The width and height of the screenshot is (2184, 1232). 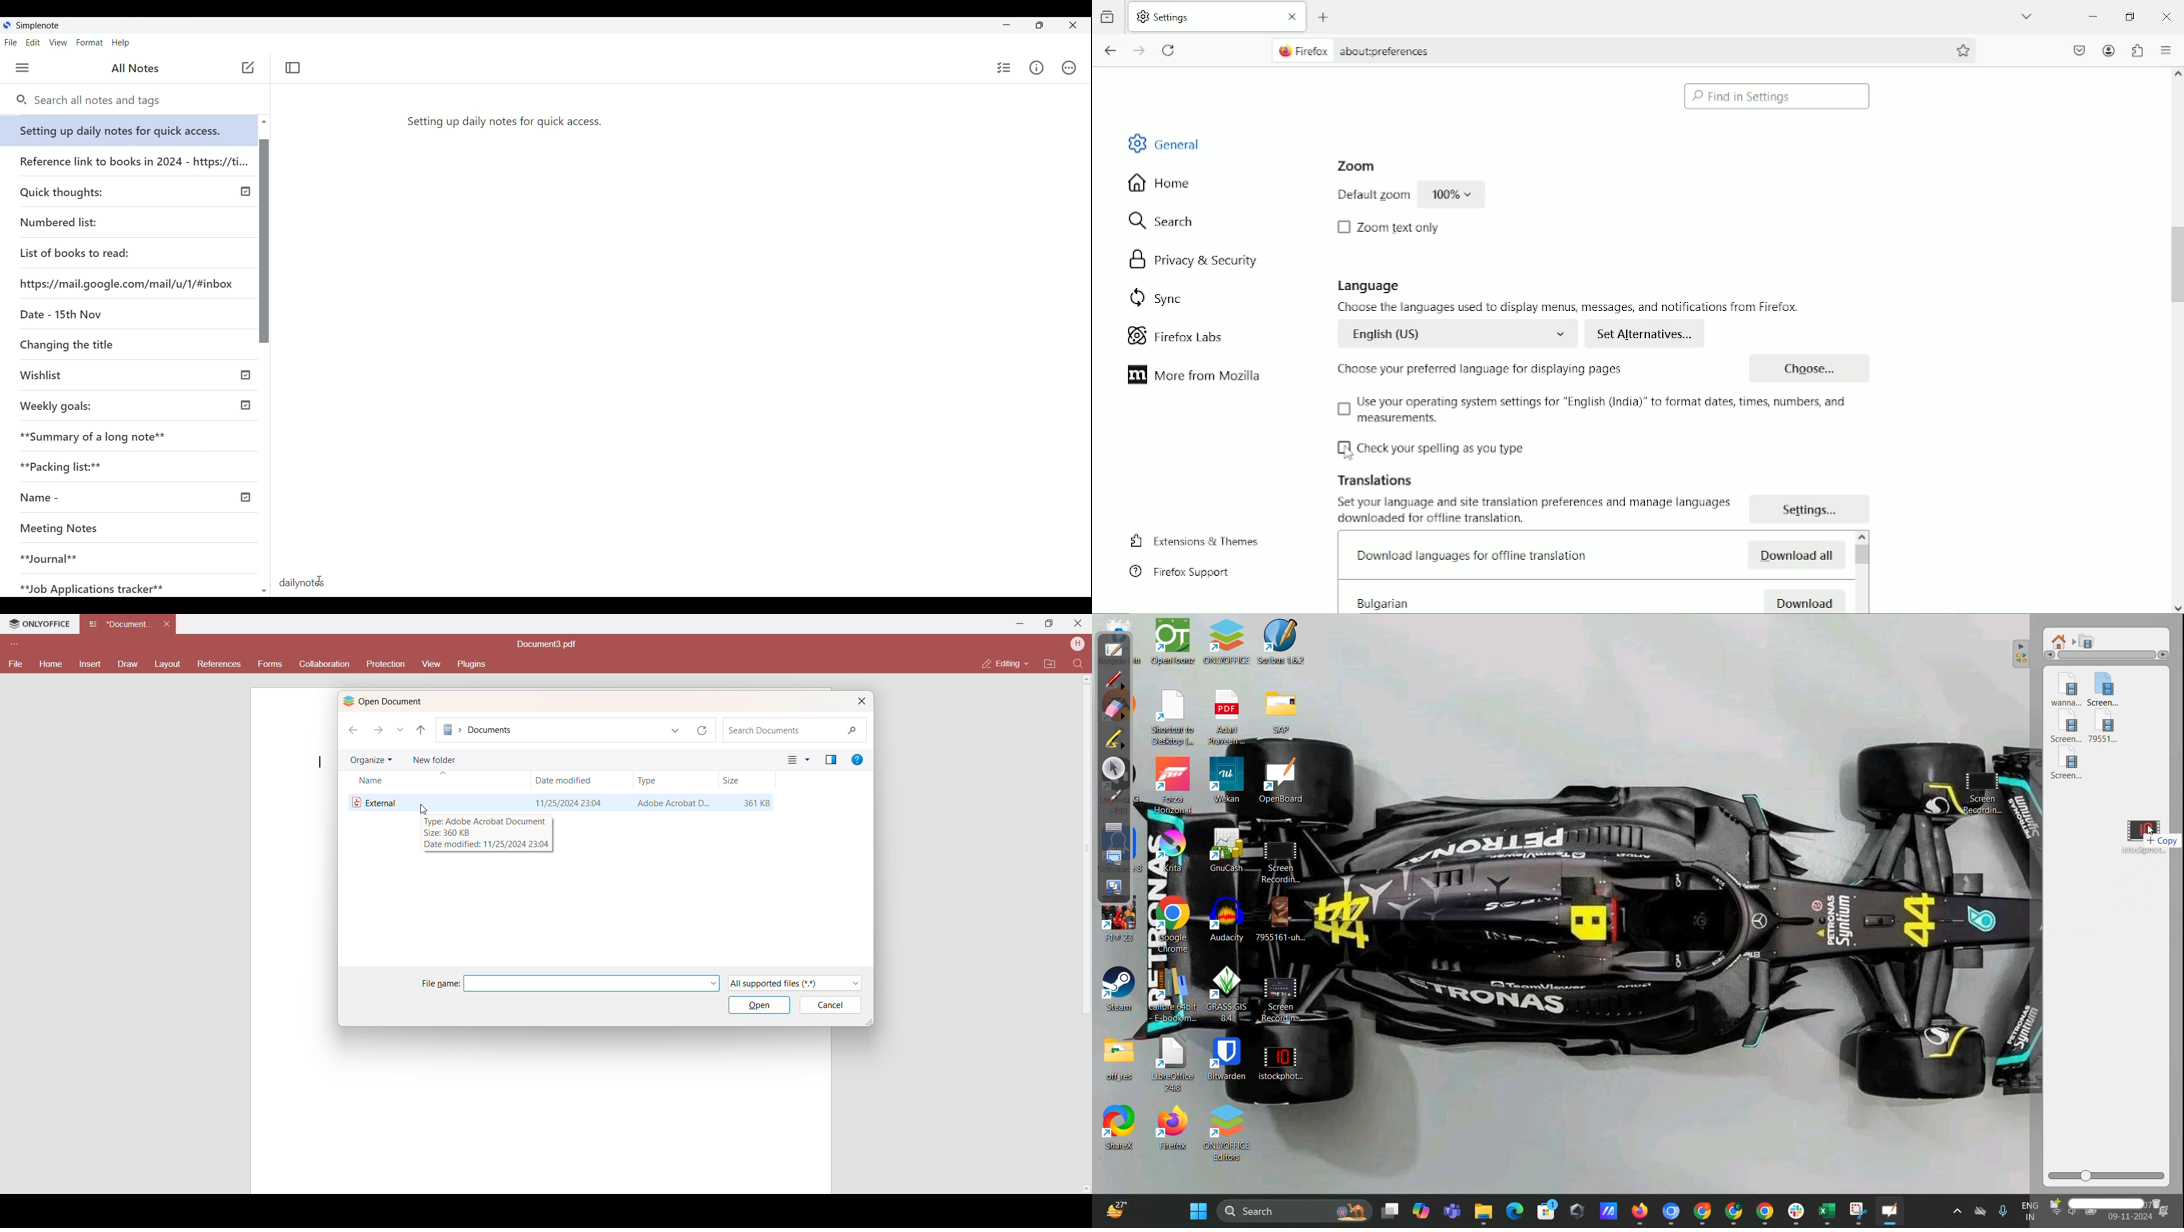 I want to click on Quick slide to top, so click(x=264, y=591).